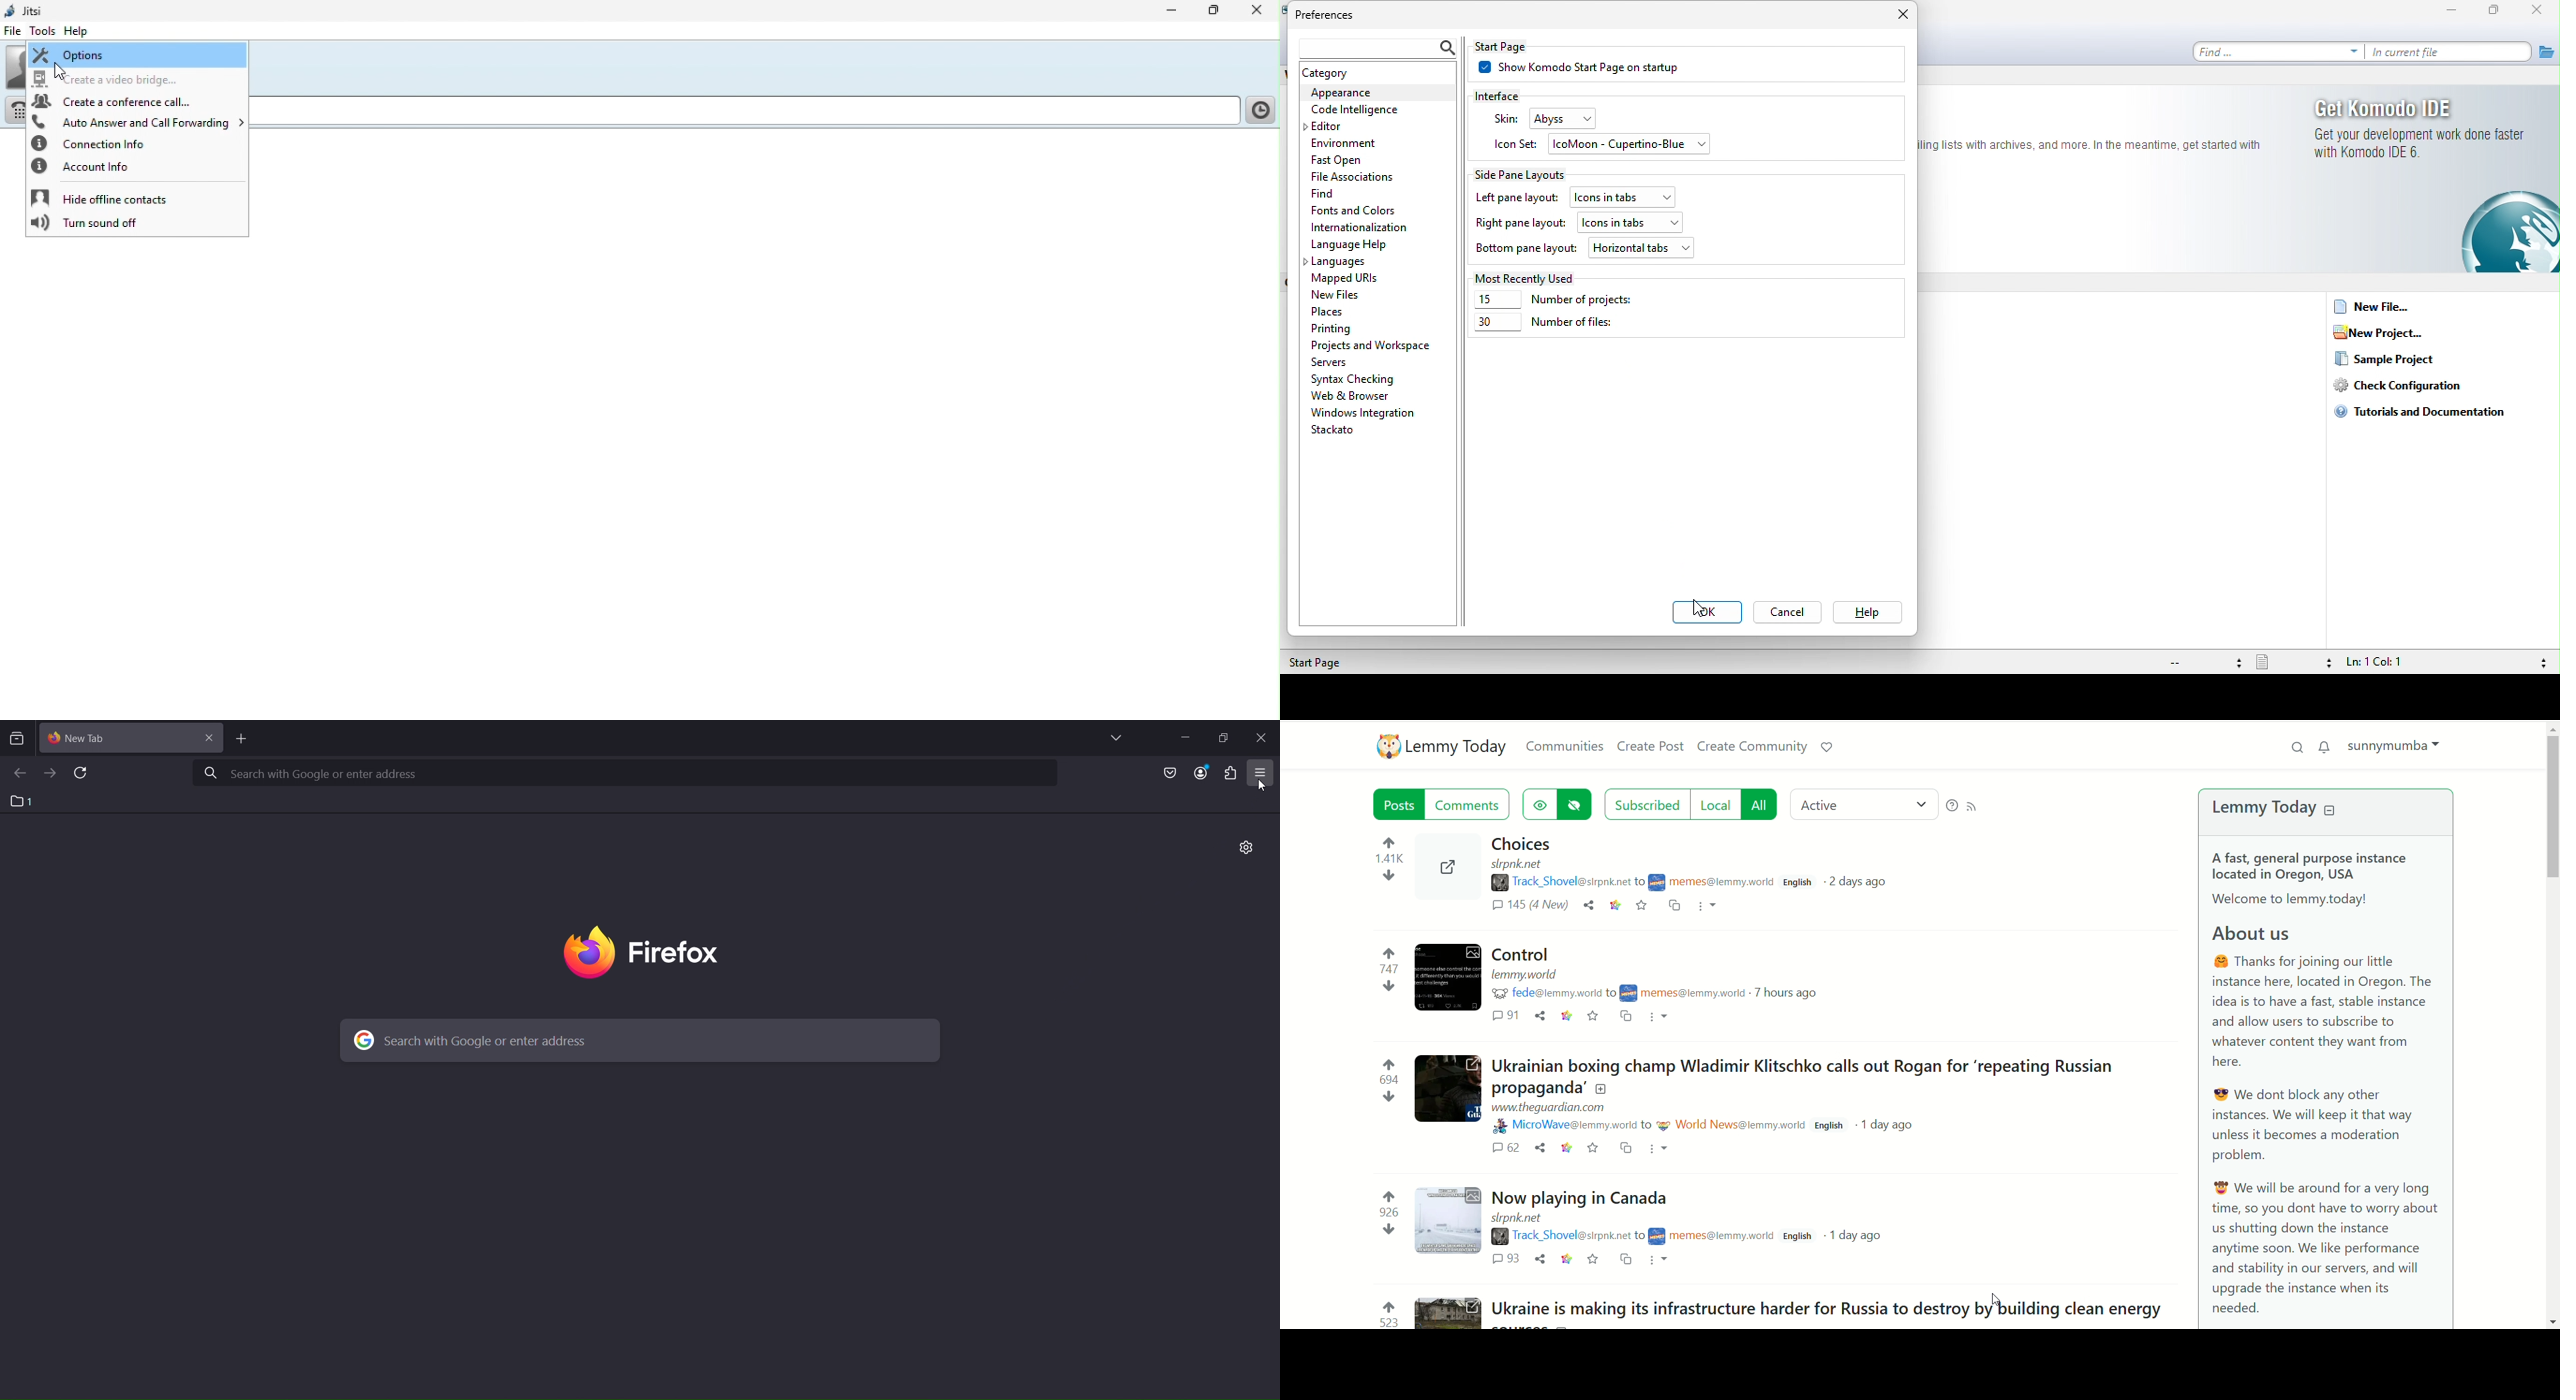  I want to click on syntax checking, so click(2540, 662).